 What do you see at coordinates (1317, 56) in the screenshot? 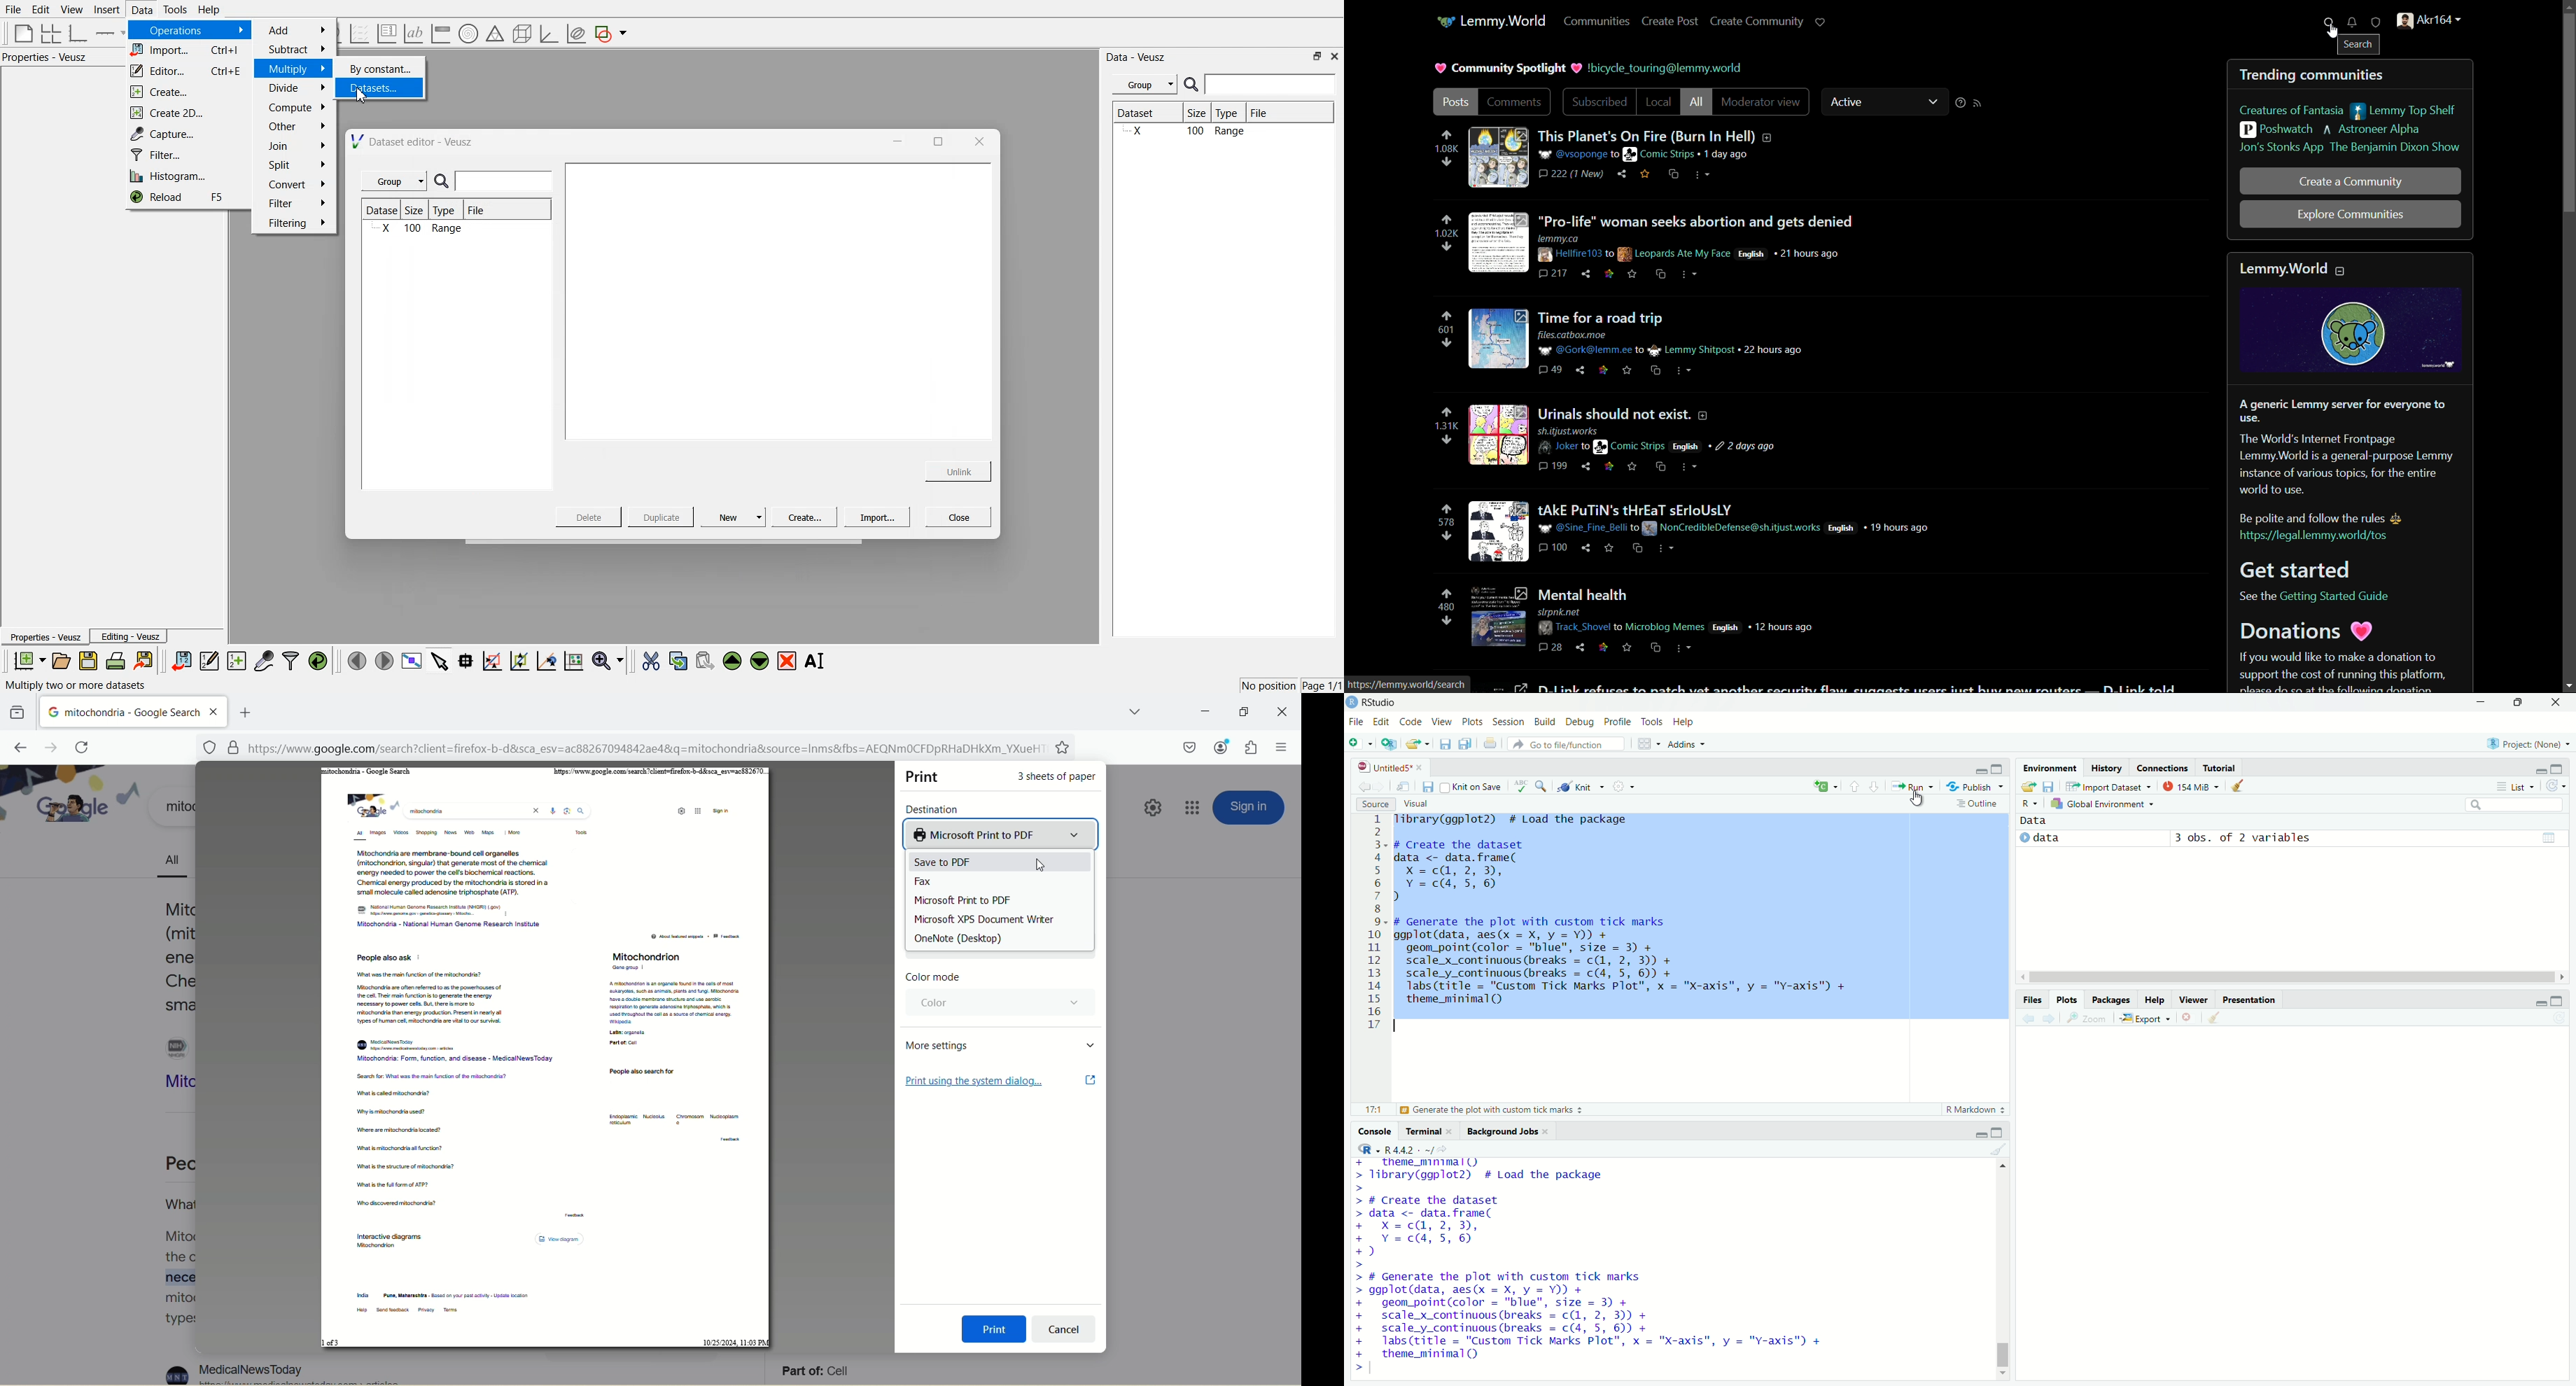
I see `minimise or maximise` at bounding box center [1317, 56].